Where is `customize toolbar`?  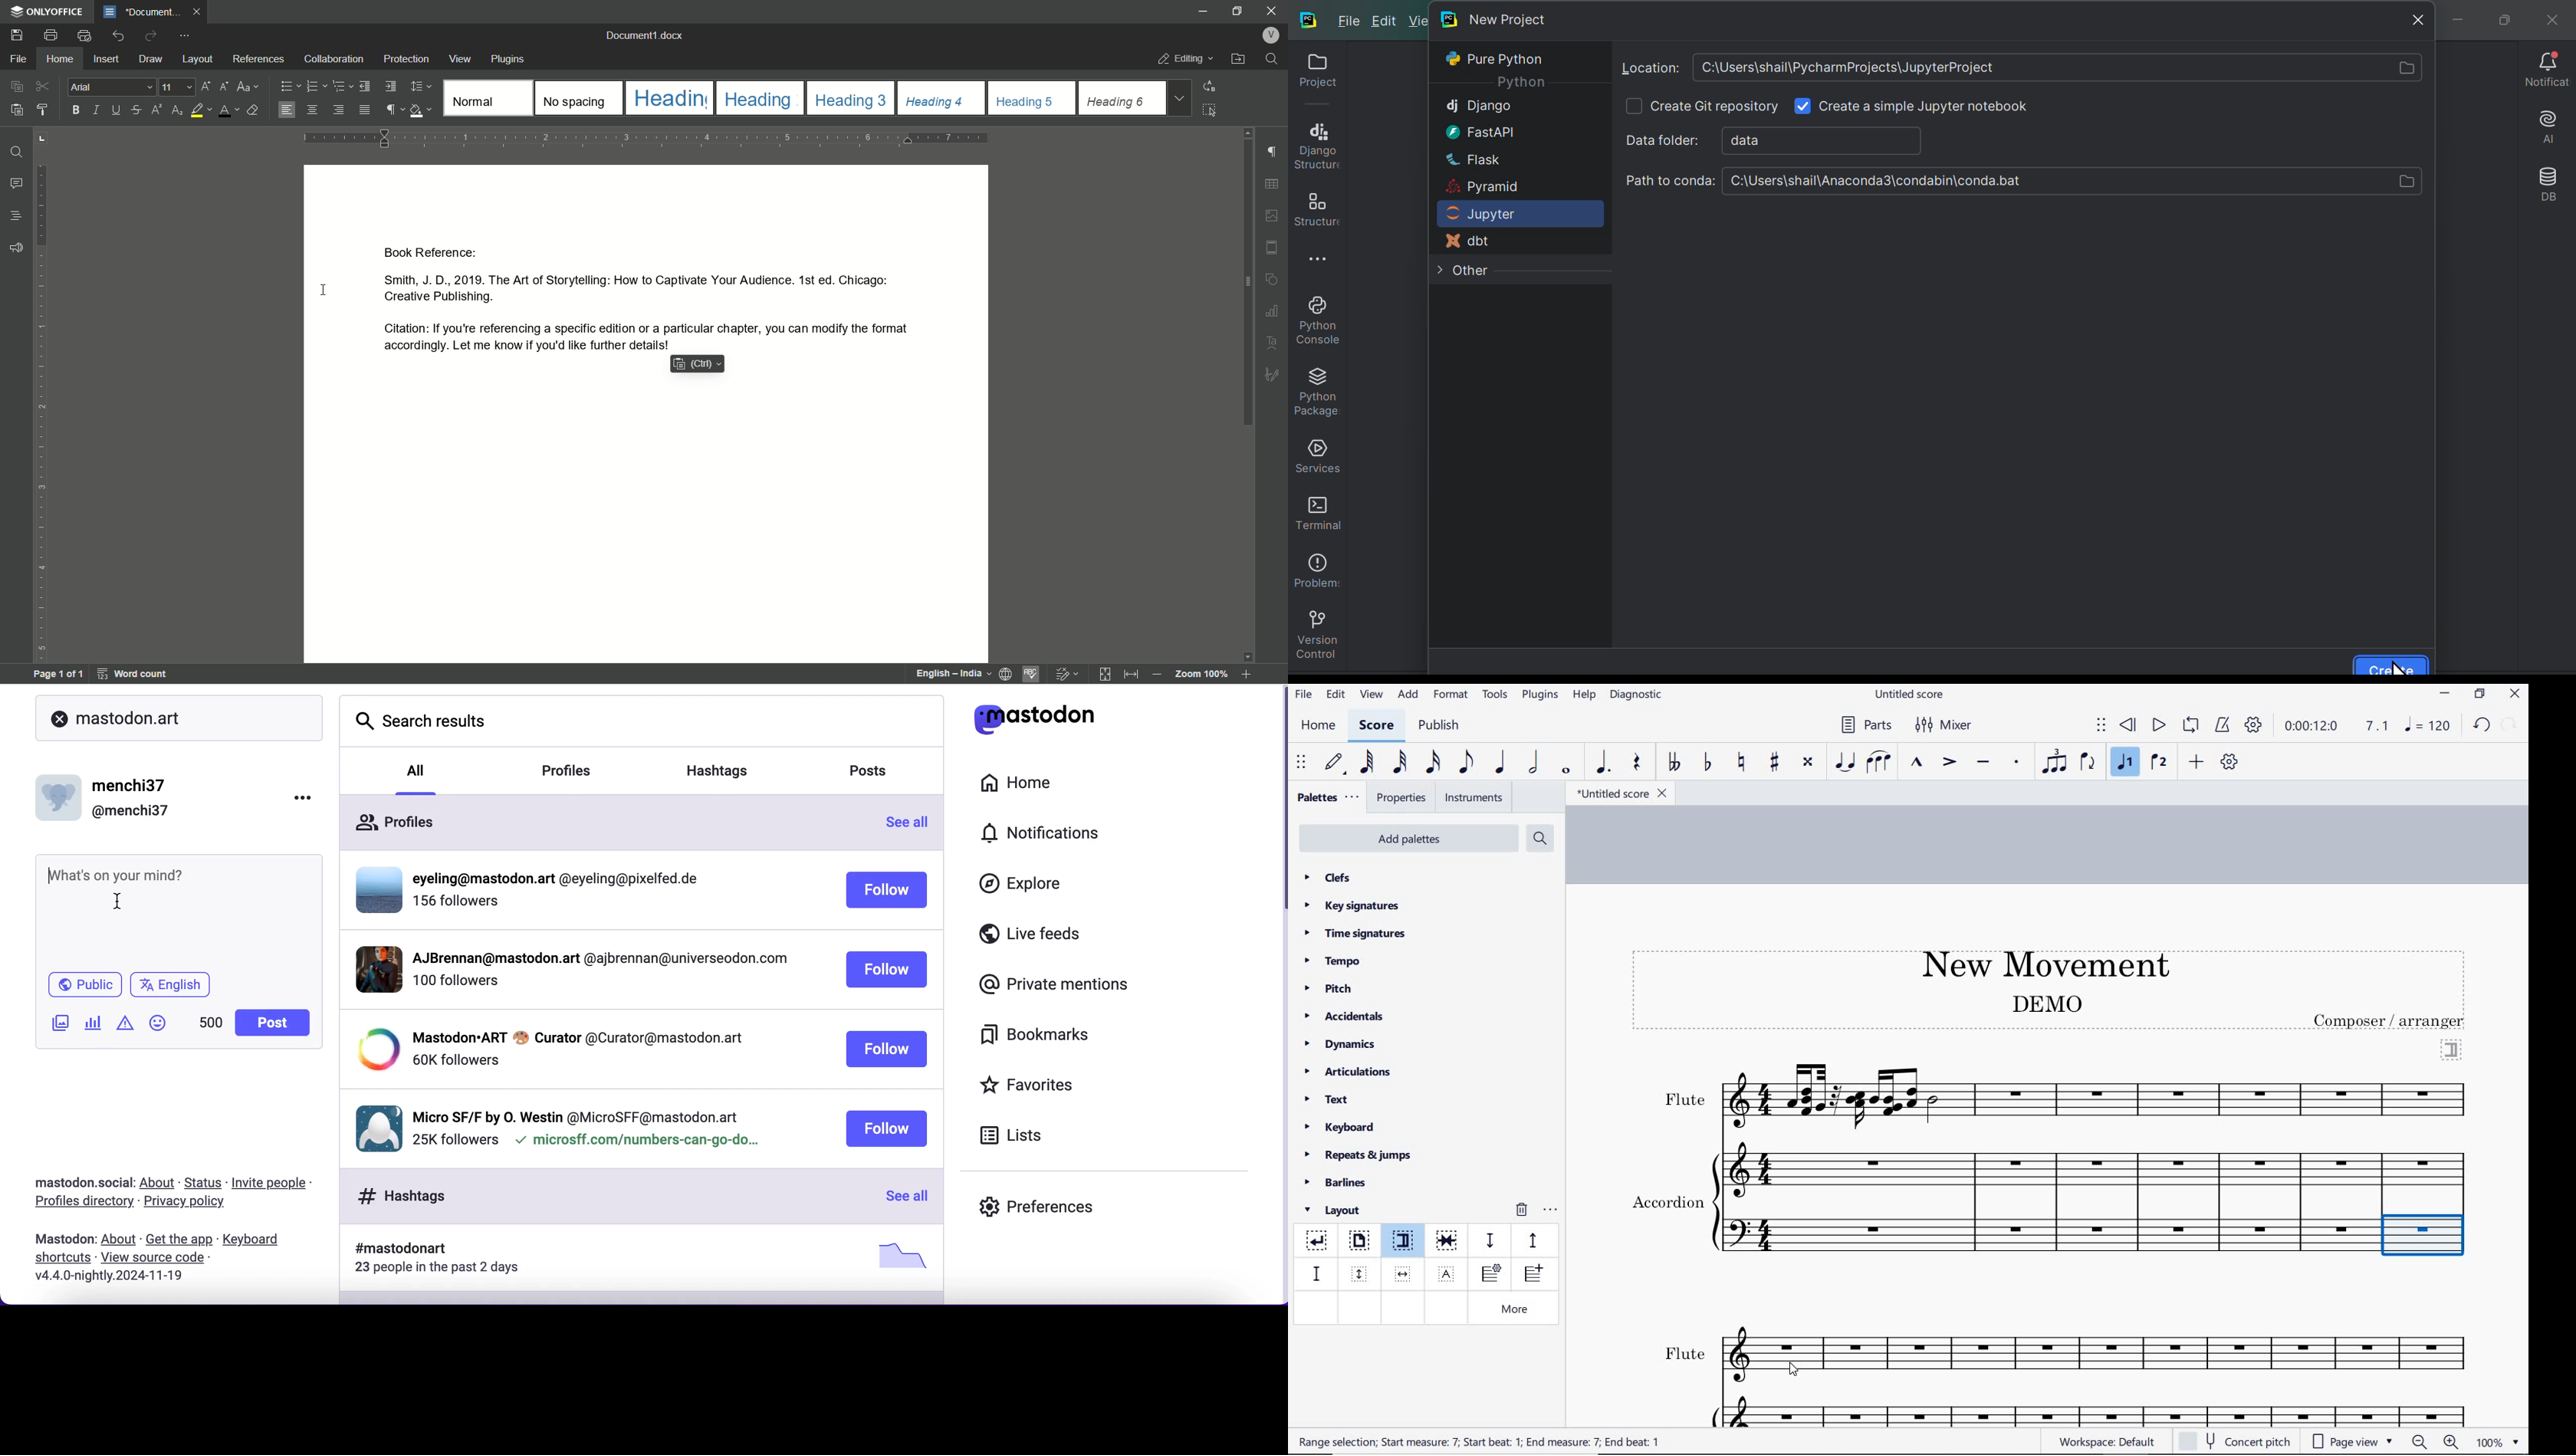 customize toolbar is located at coordinates (2231, 763).